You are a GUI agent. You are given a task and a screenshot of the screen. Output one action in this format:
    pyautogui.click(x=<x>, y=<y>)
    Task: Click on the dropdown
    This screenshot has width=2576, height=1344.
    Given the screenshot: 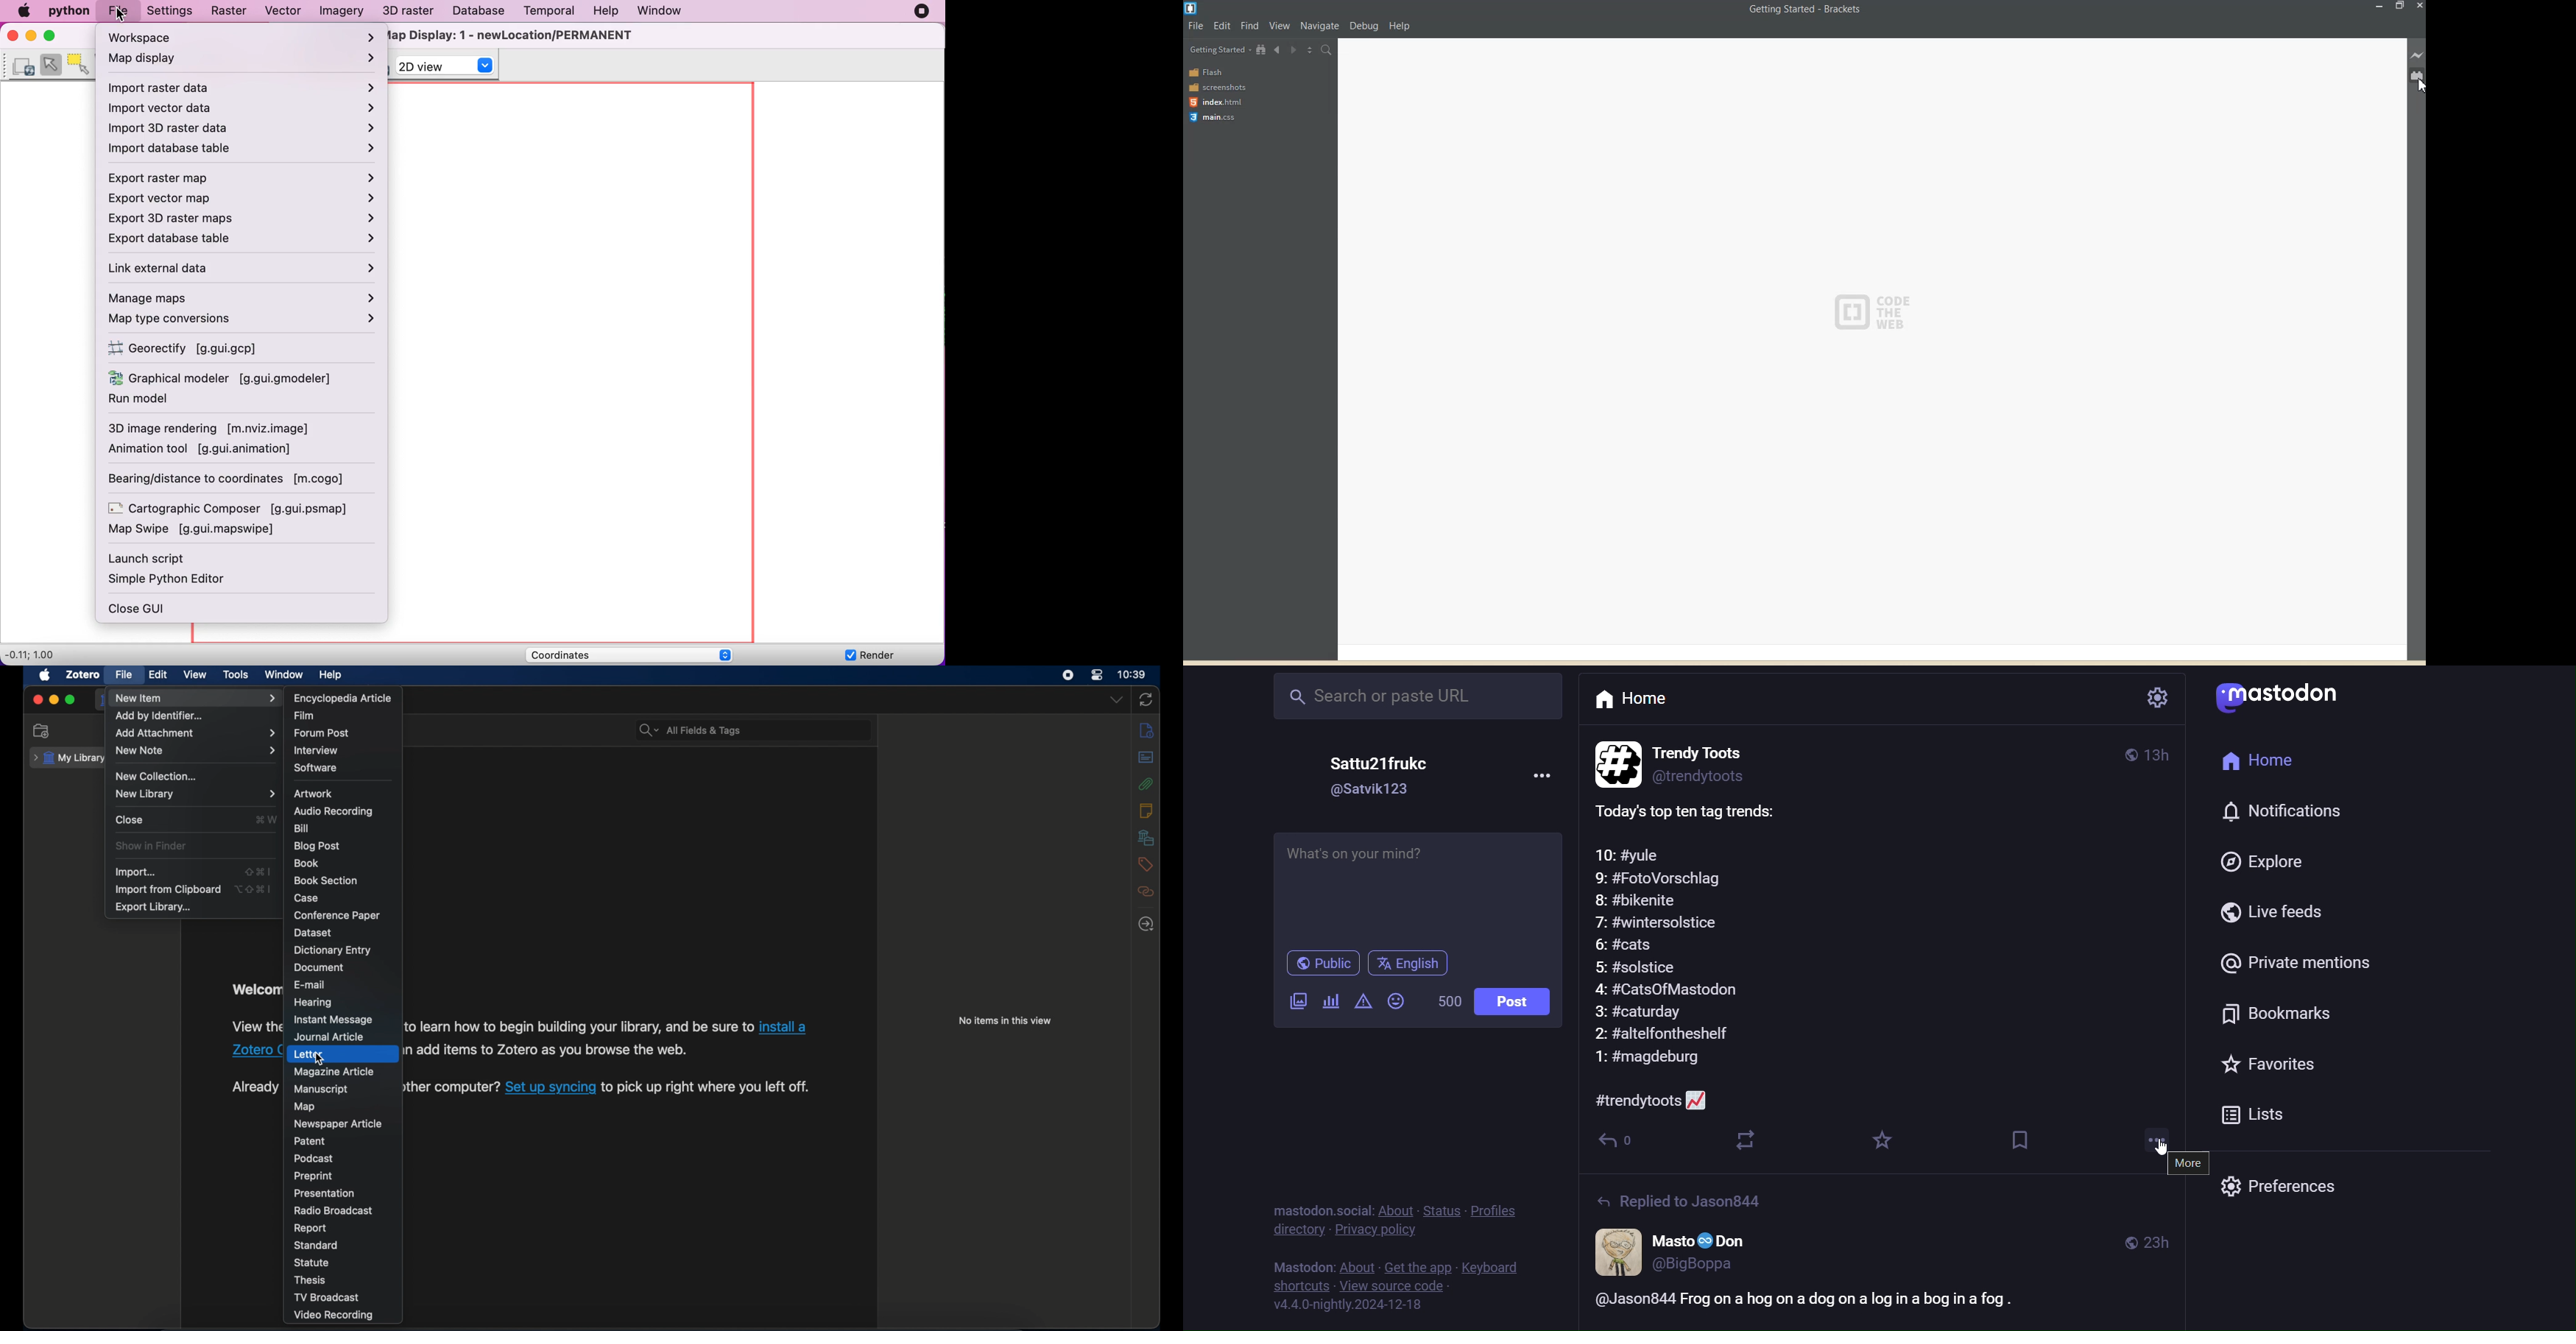 What is the action you would take?
    pyautogui.click(x=1117, y=699)
    